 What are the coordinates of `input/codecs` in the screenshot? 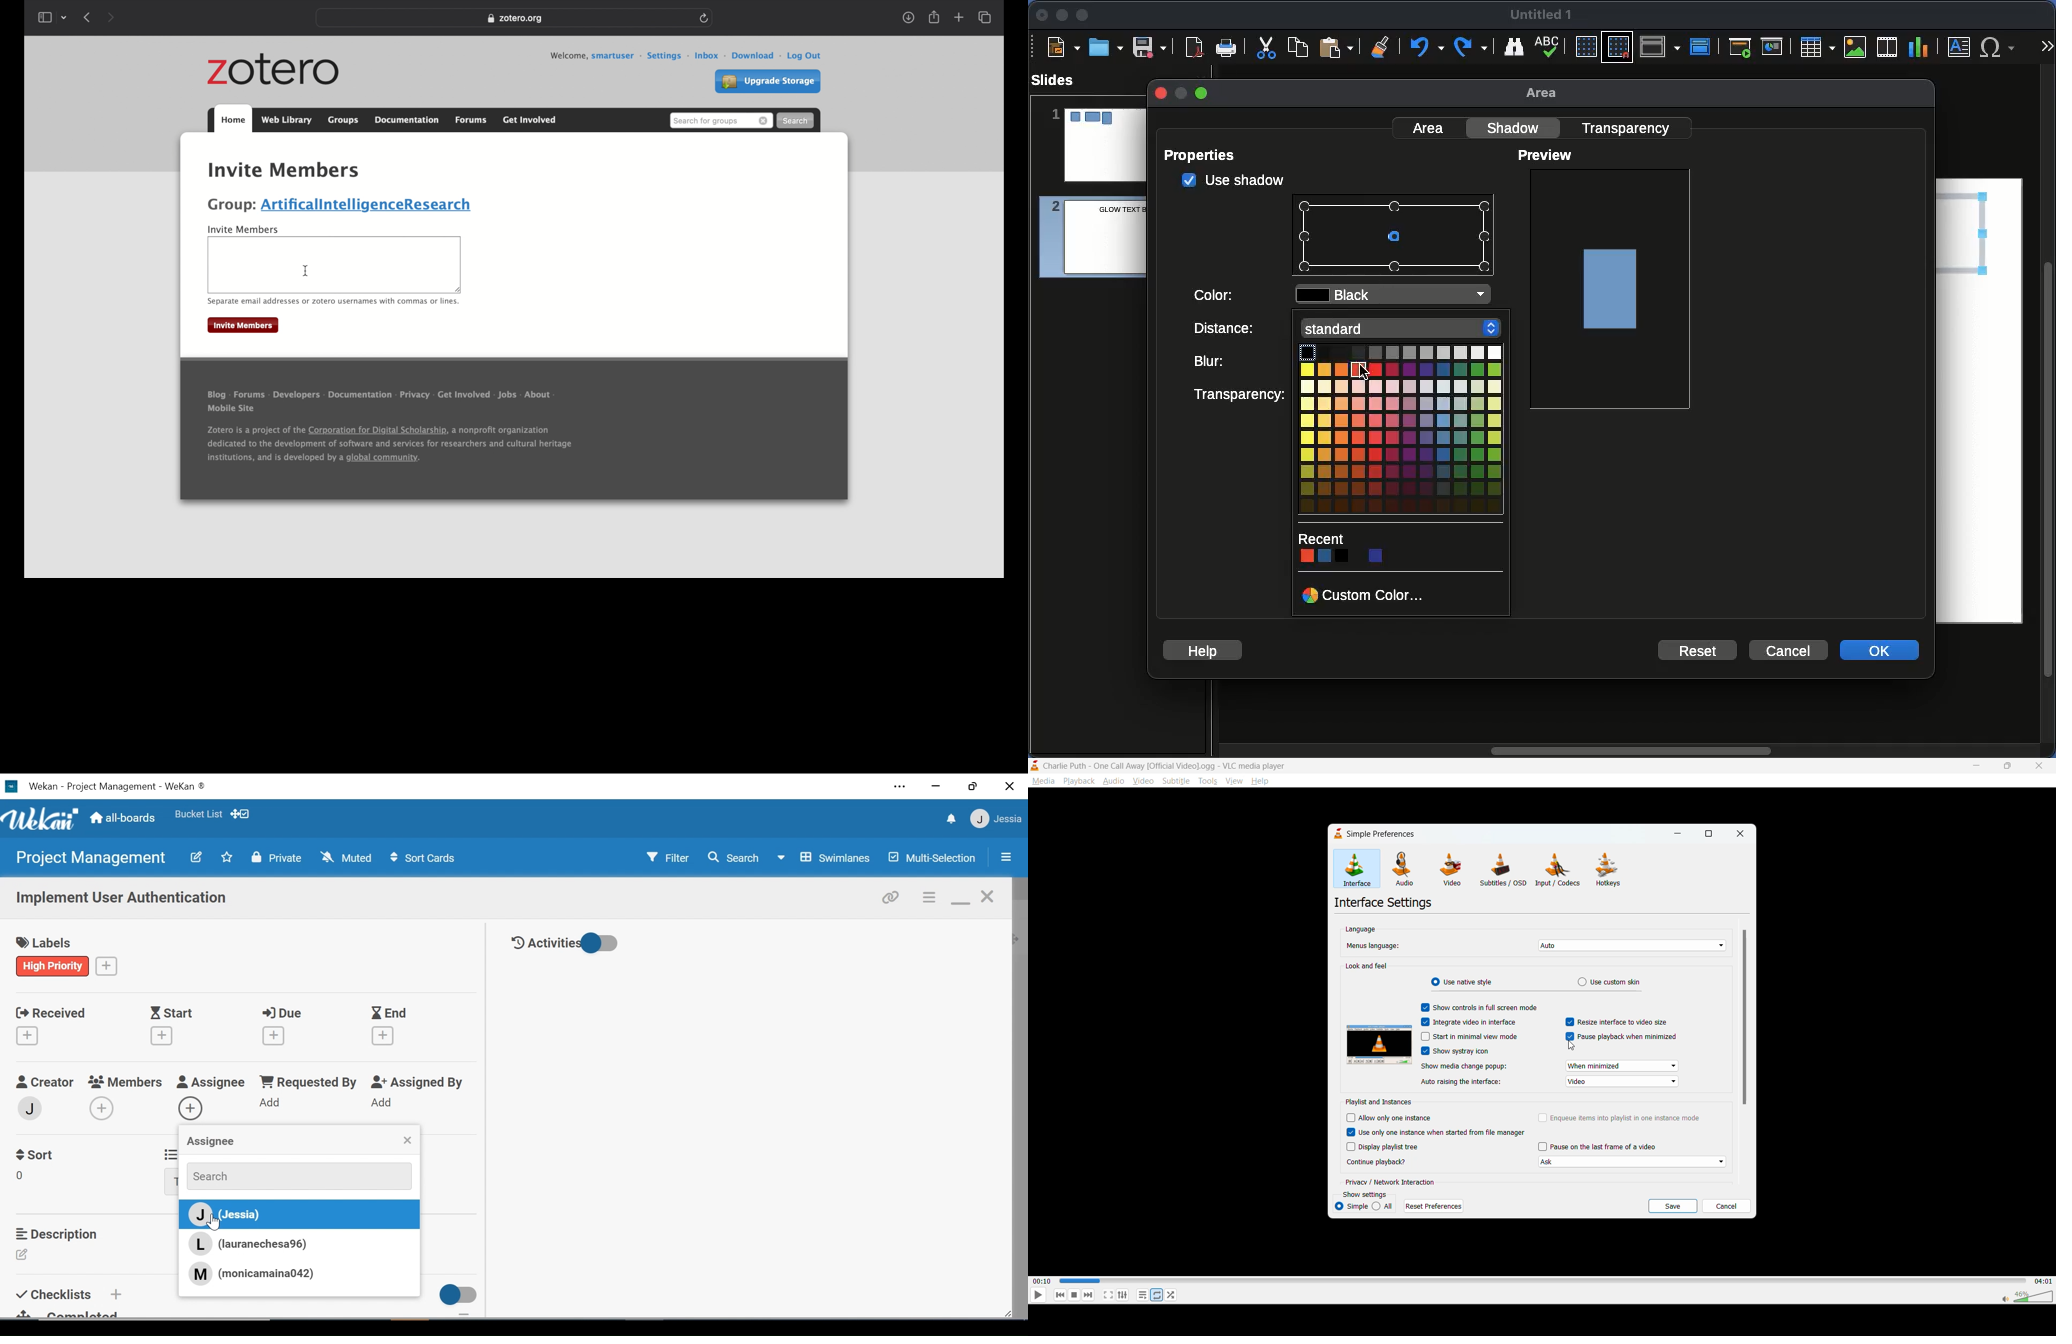 It's located at (1558, 872).